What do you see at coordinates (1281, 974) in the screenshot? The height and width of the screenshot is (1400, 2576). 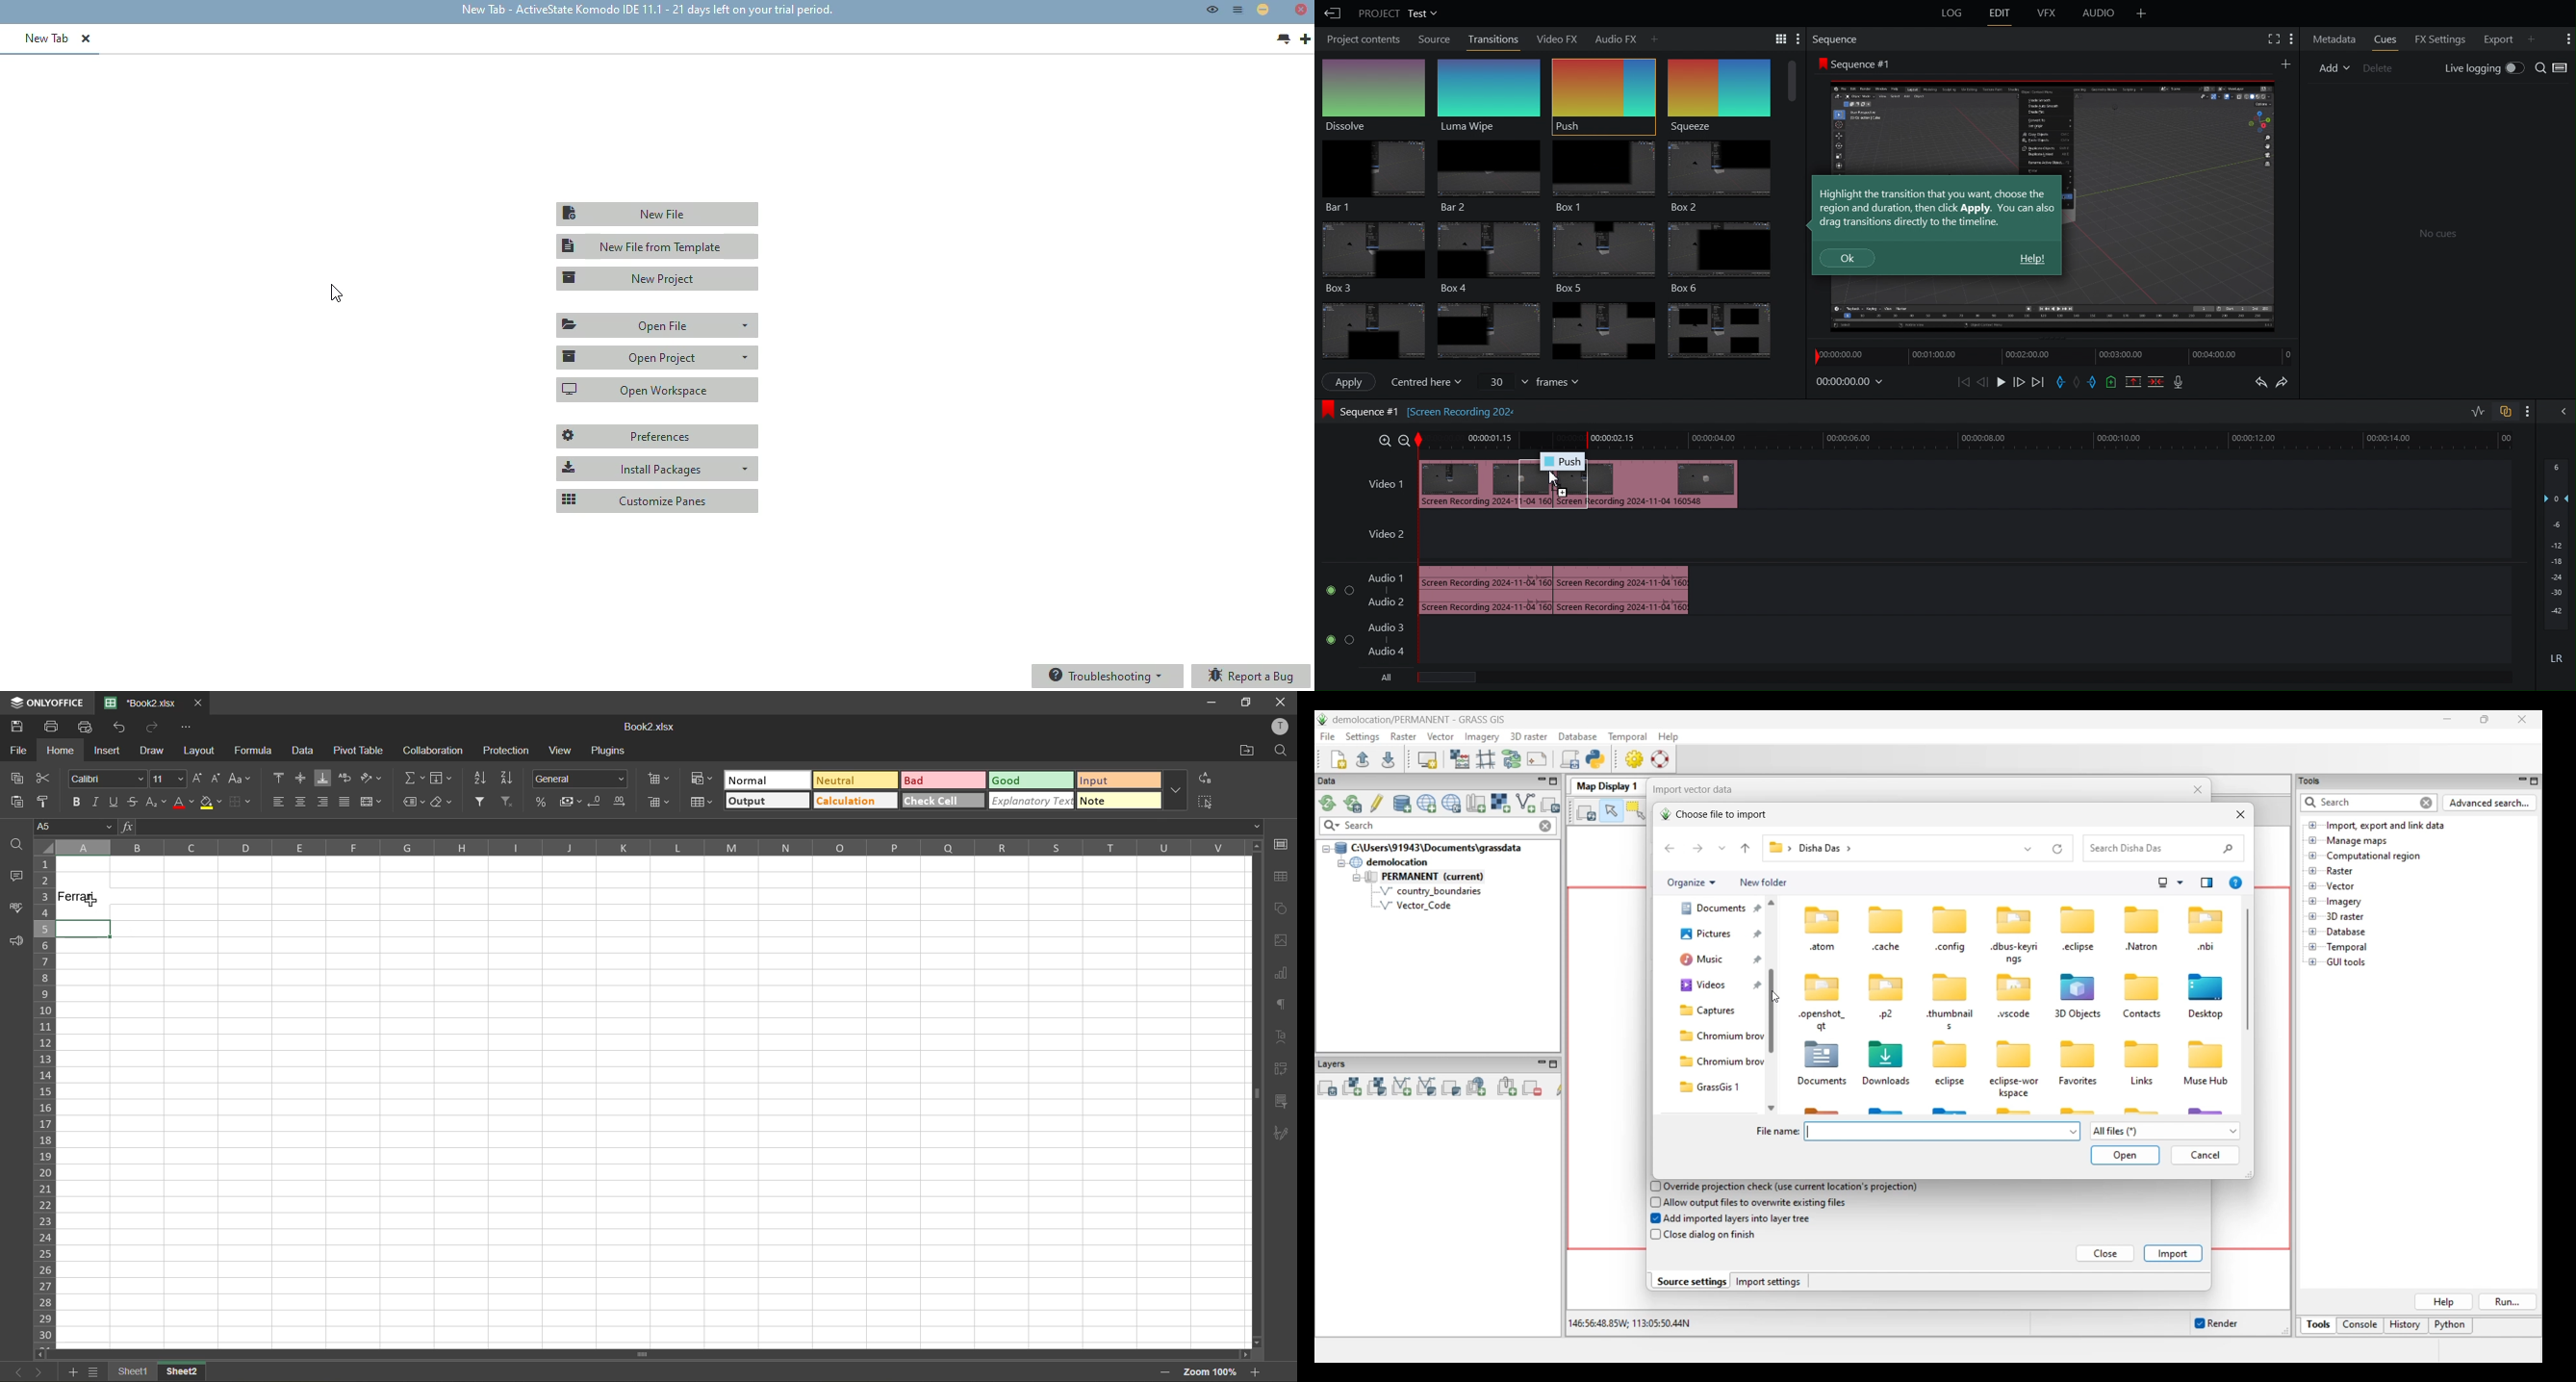 I see `charts` at bounding box center [1281, 974].